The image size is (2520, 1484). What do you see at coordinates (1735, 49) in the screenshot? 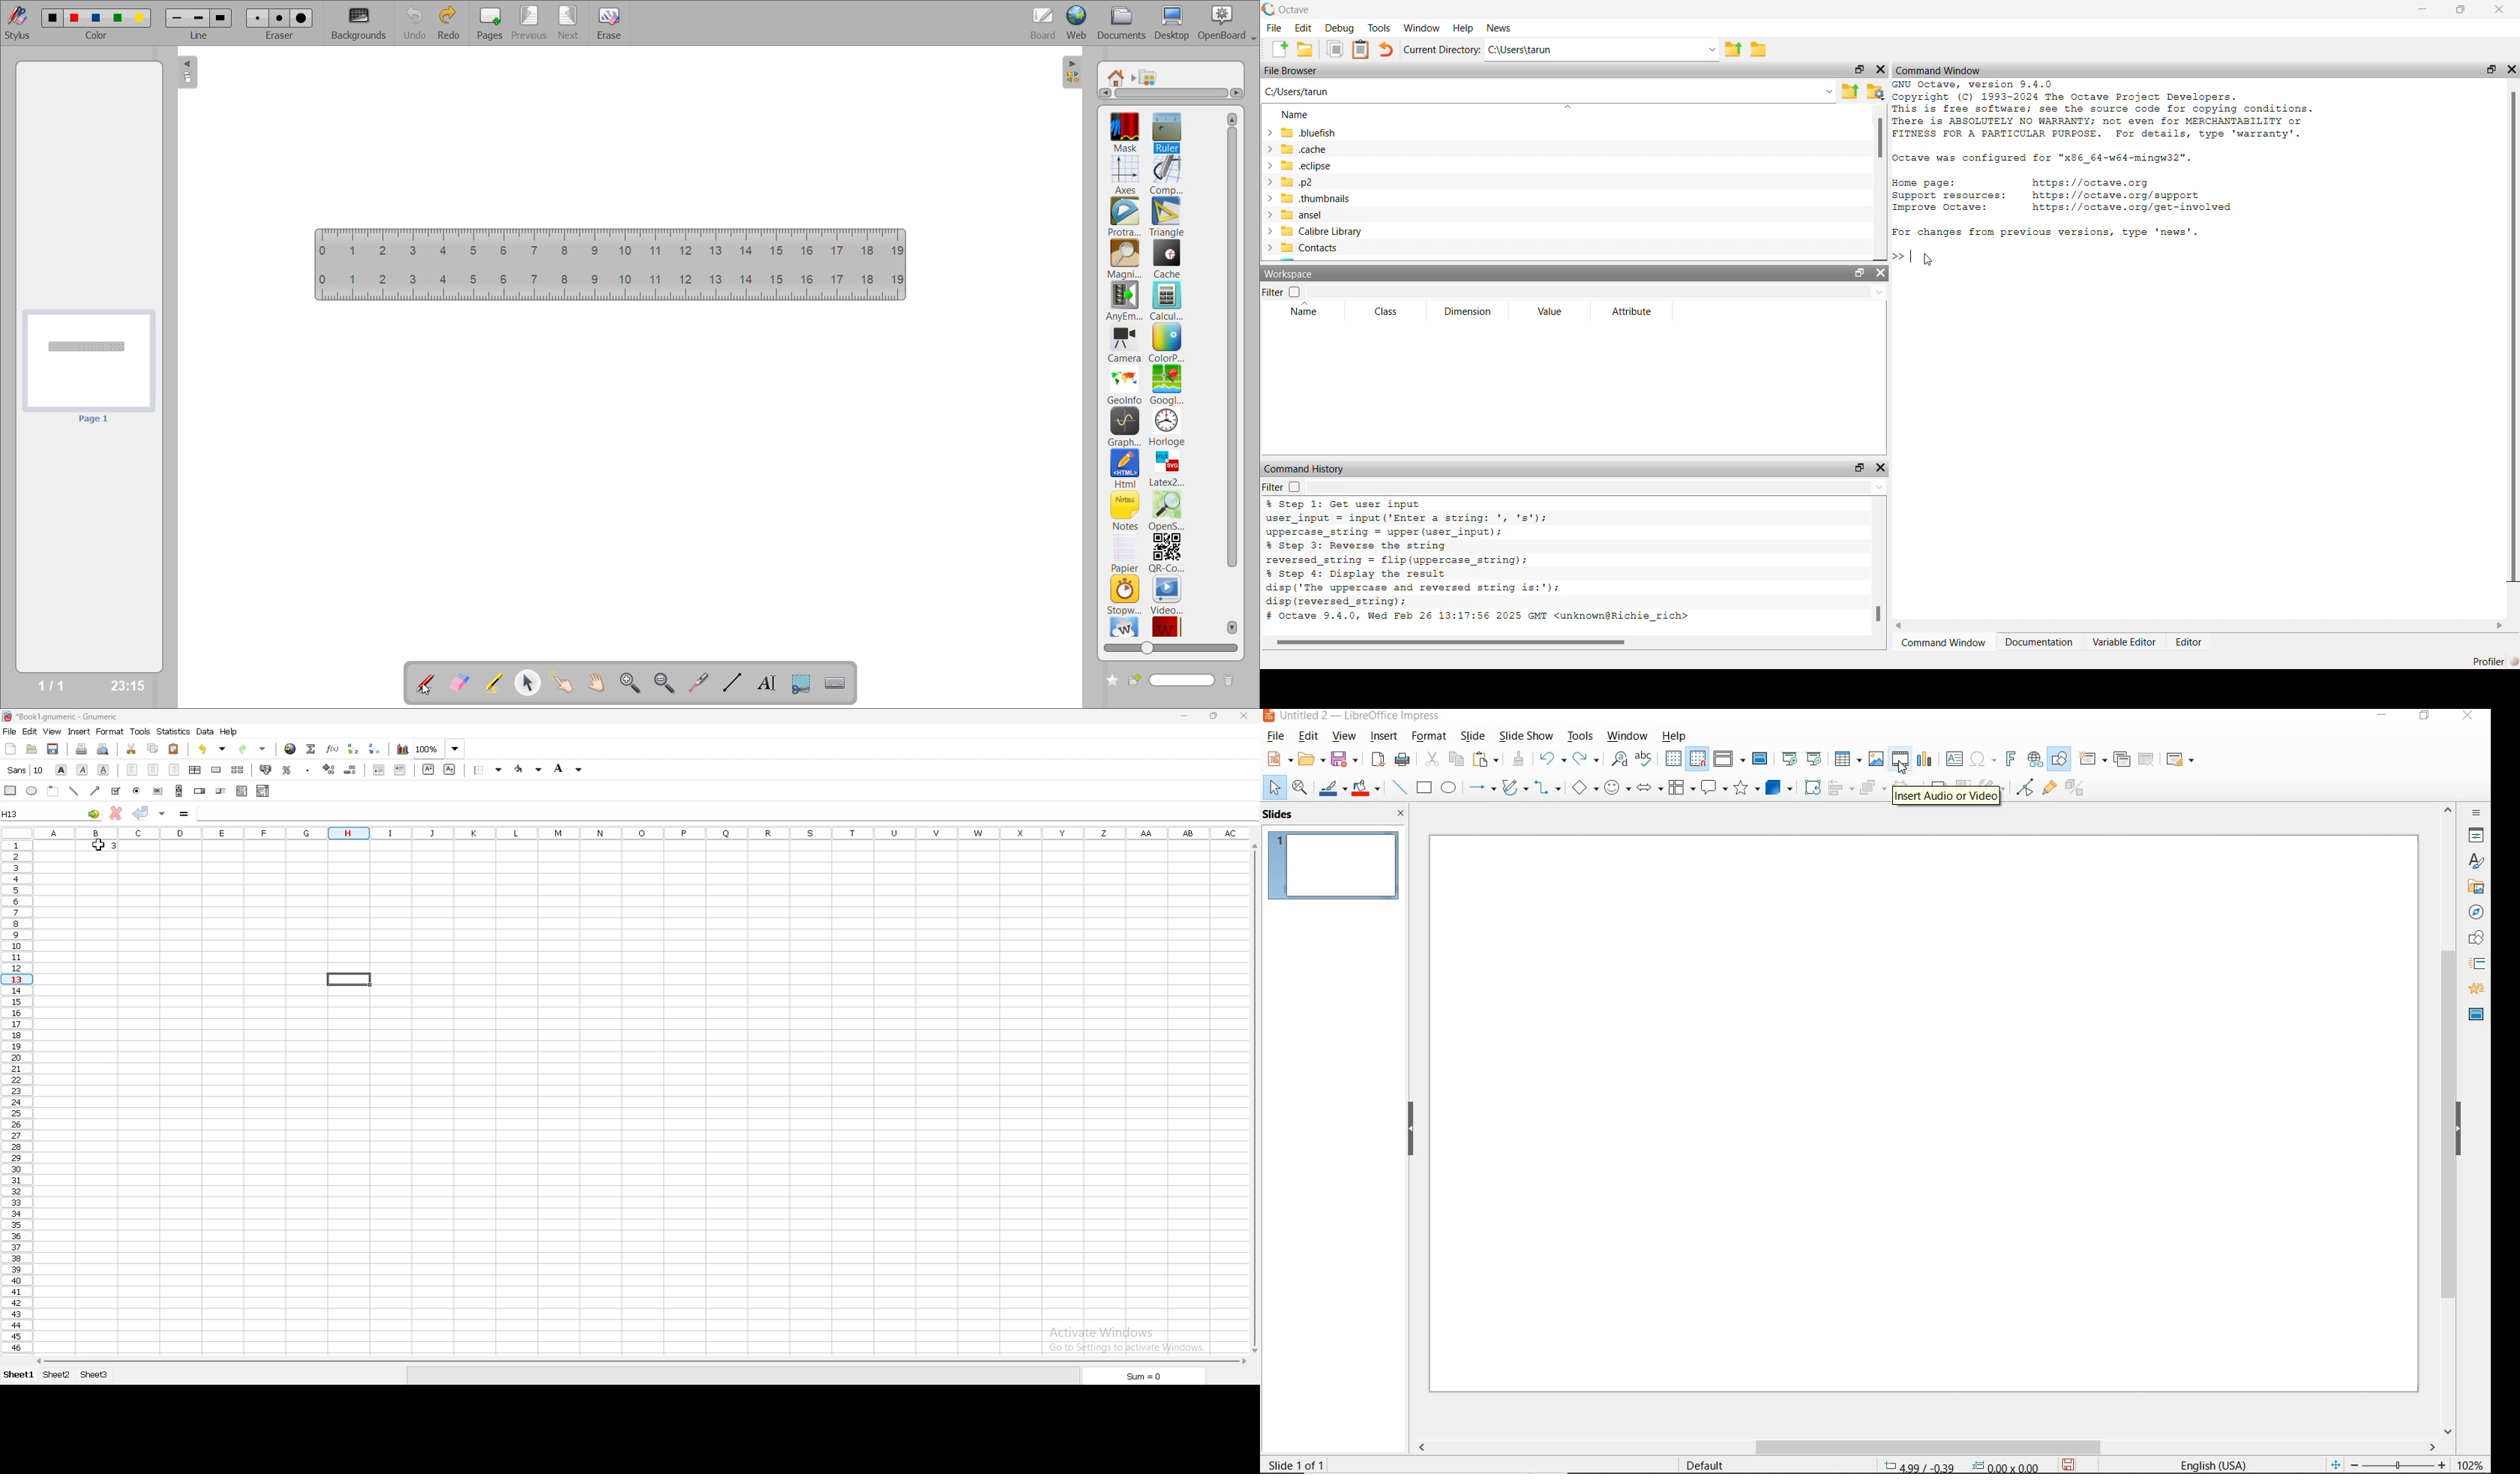
I see `one directory up` at bounding box center [1735, 49].